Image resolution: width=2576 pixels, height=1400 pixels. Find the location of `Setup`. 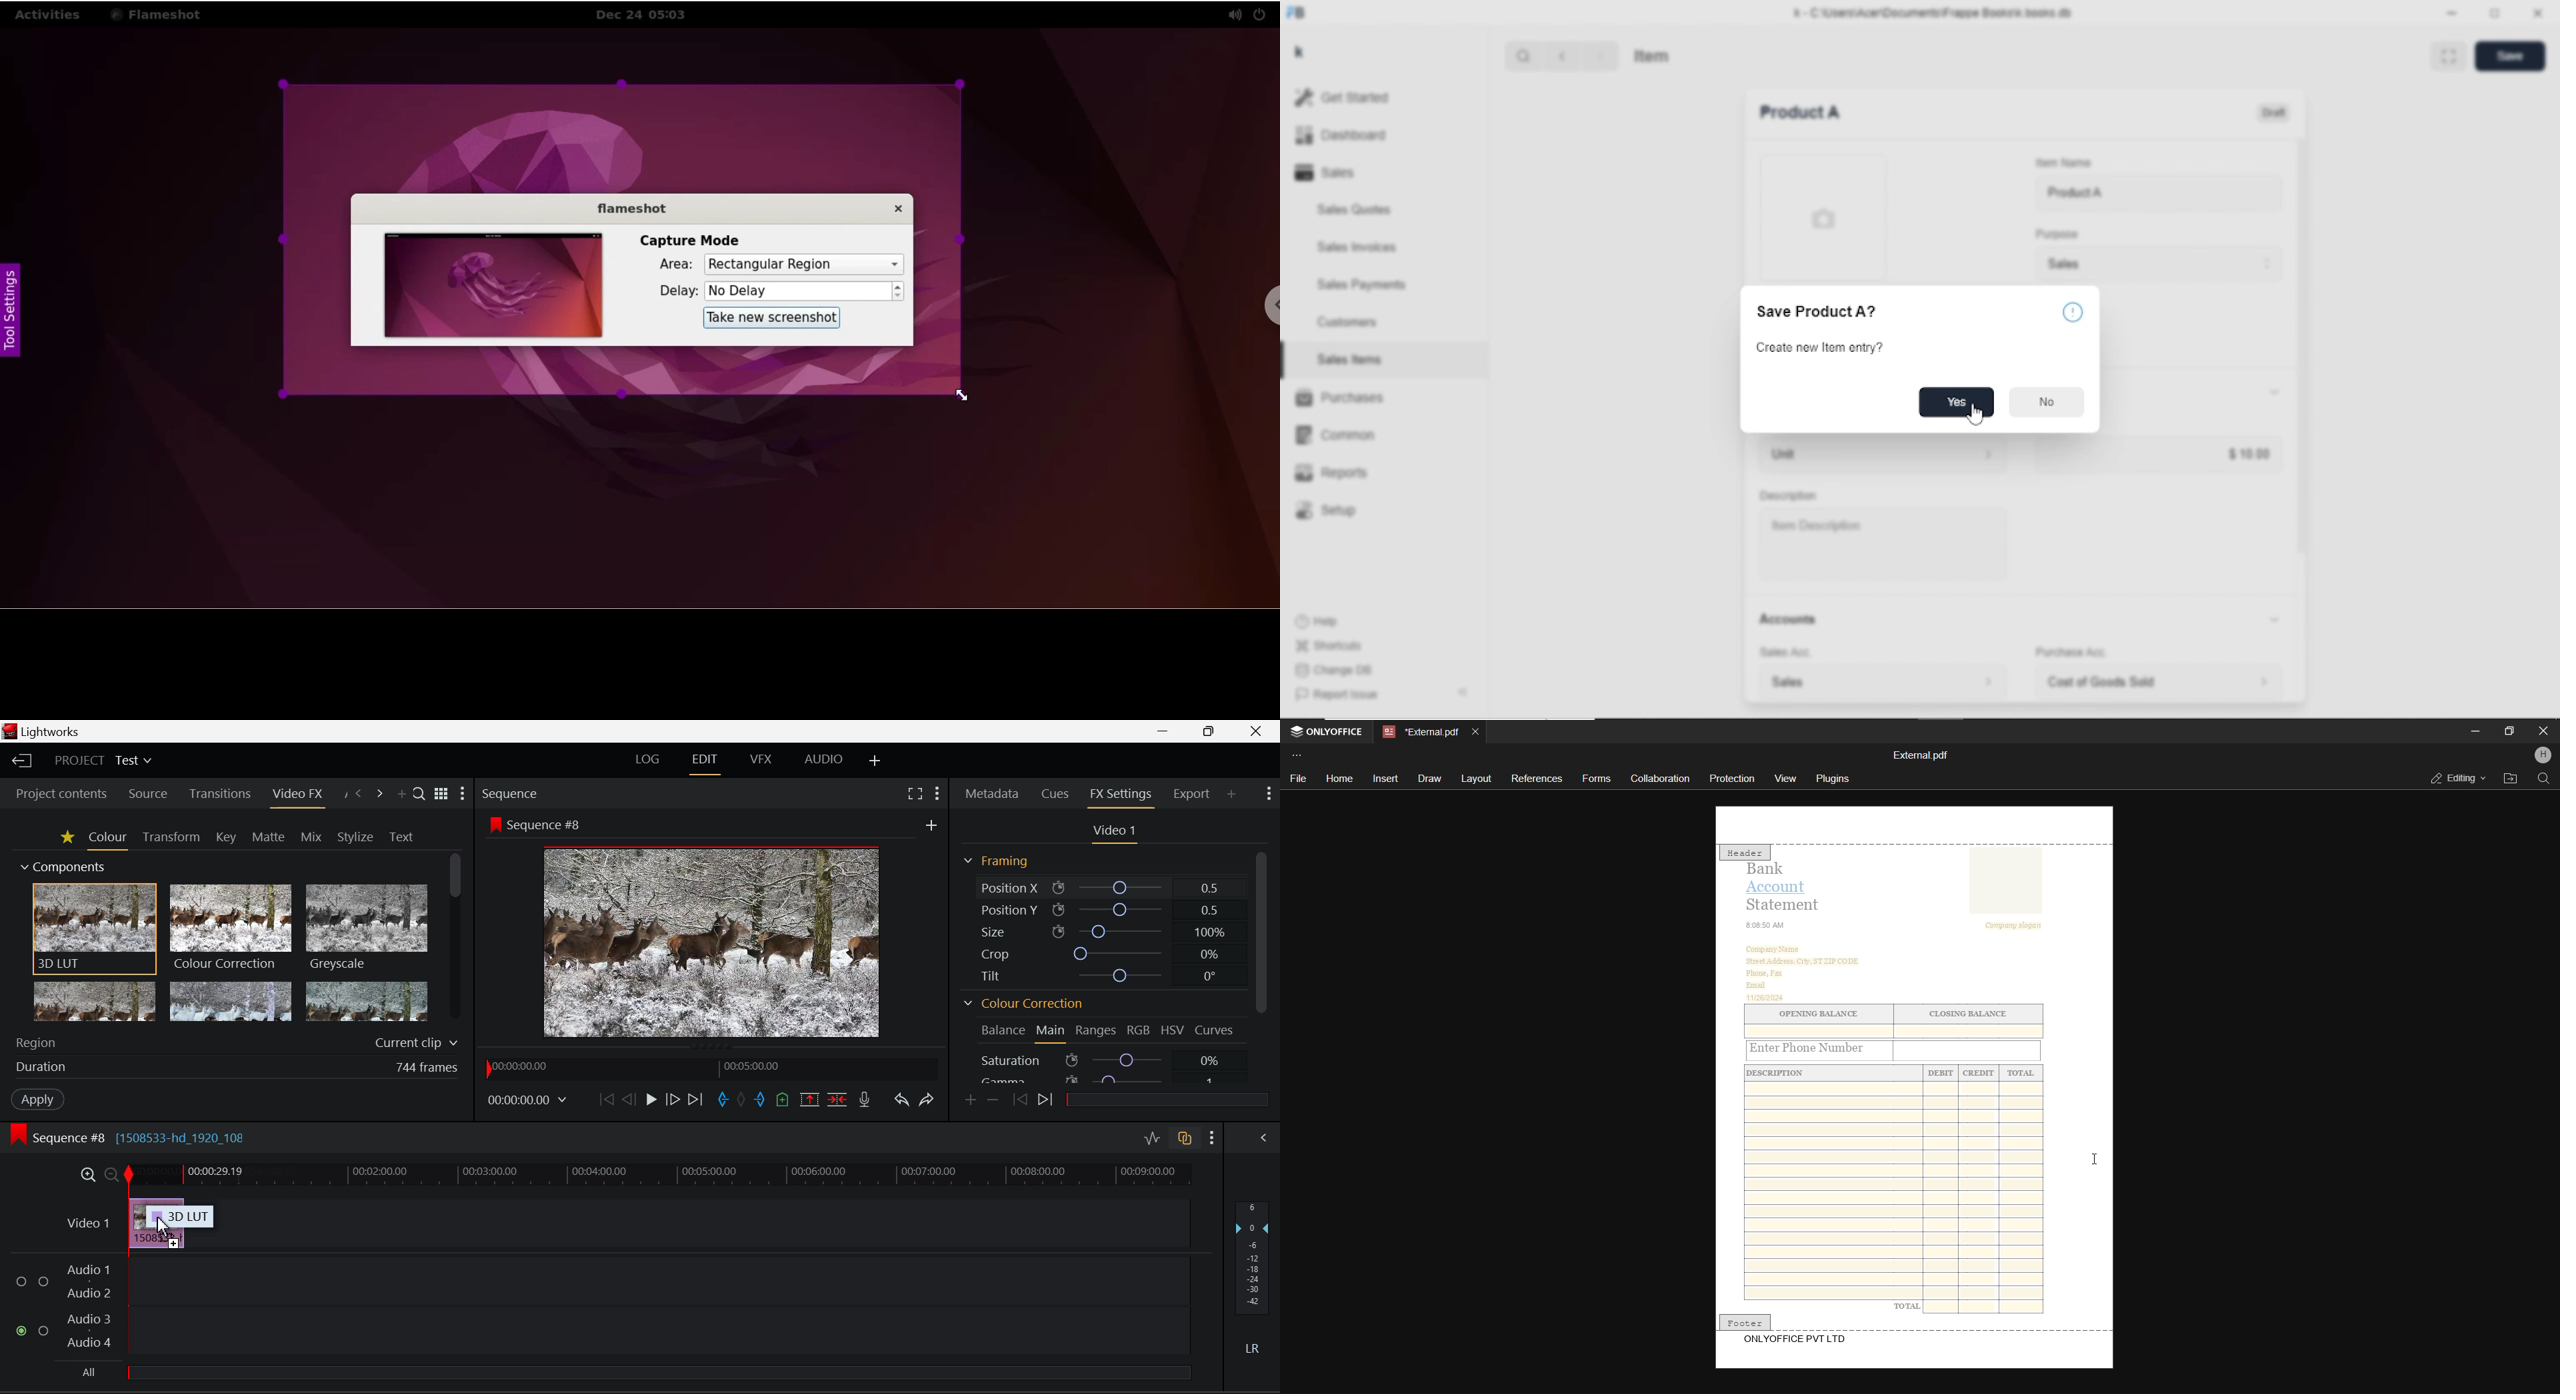

Setup is located at coordinates (1327, 511).